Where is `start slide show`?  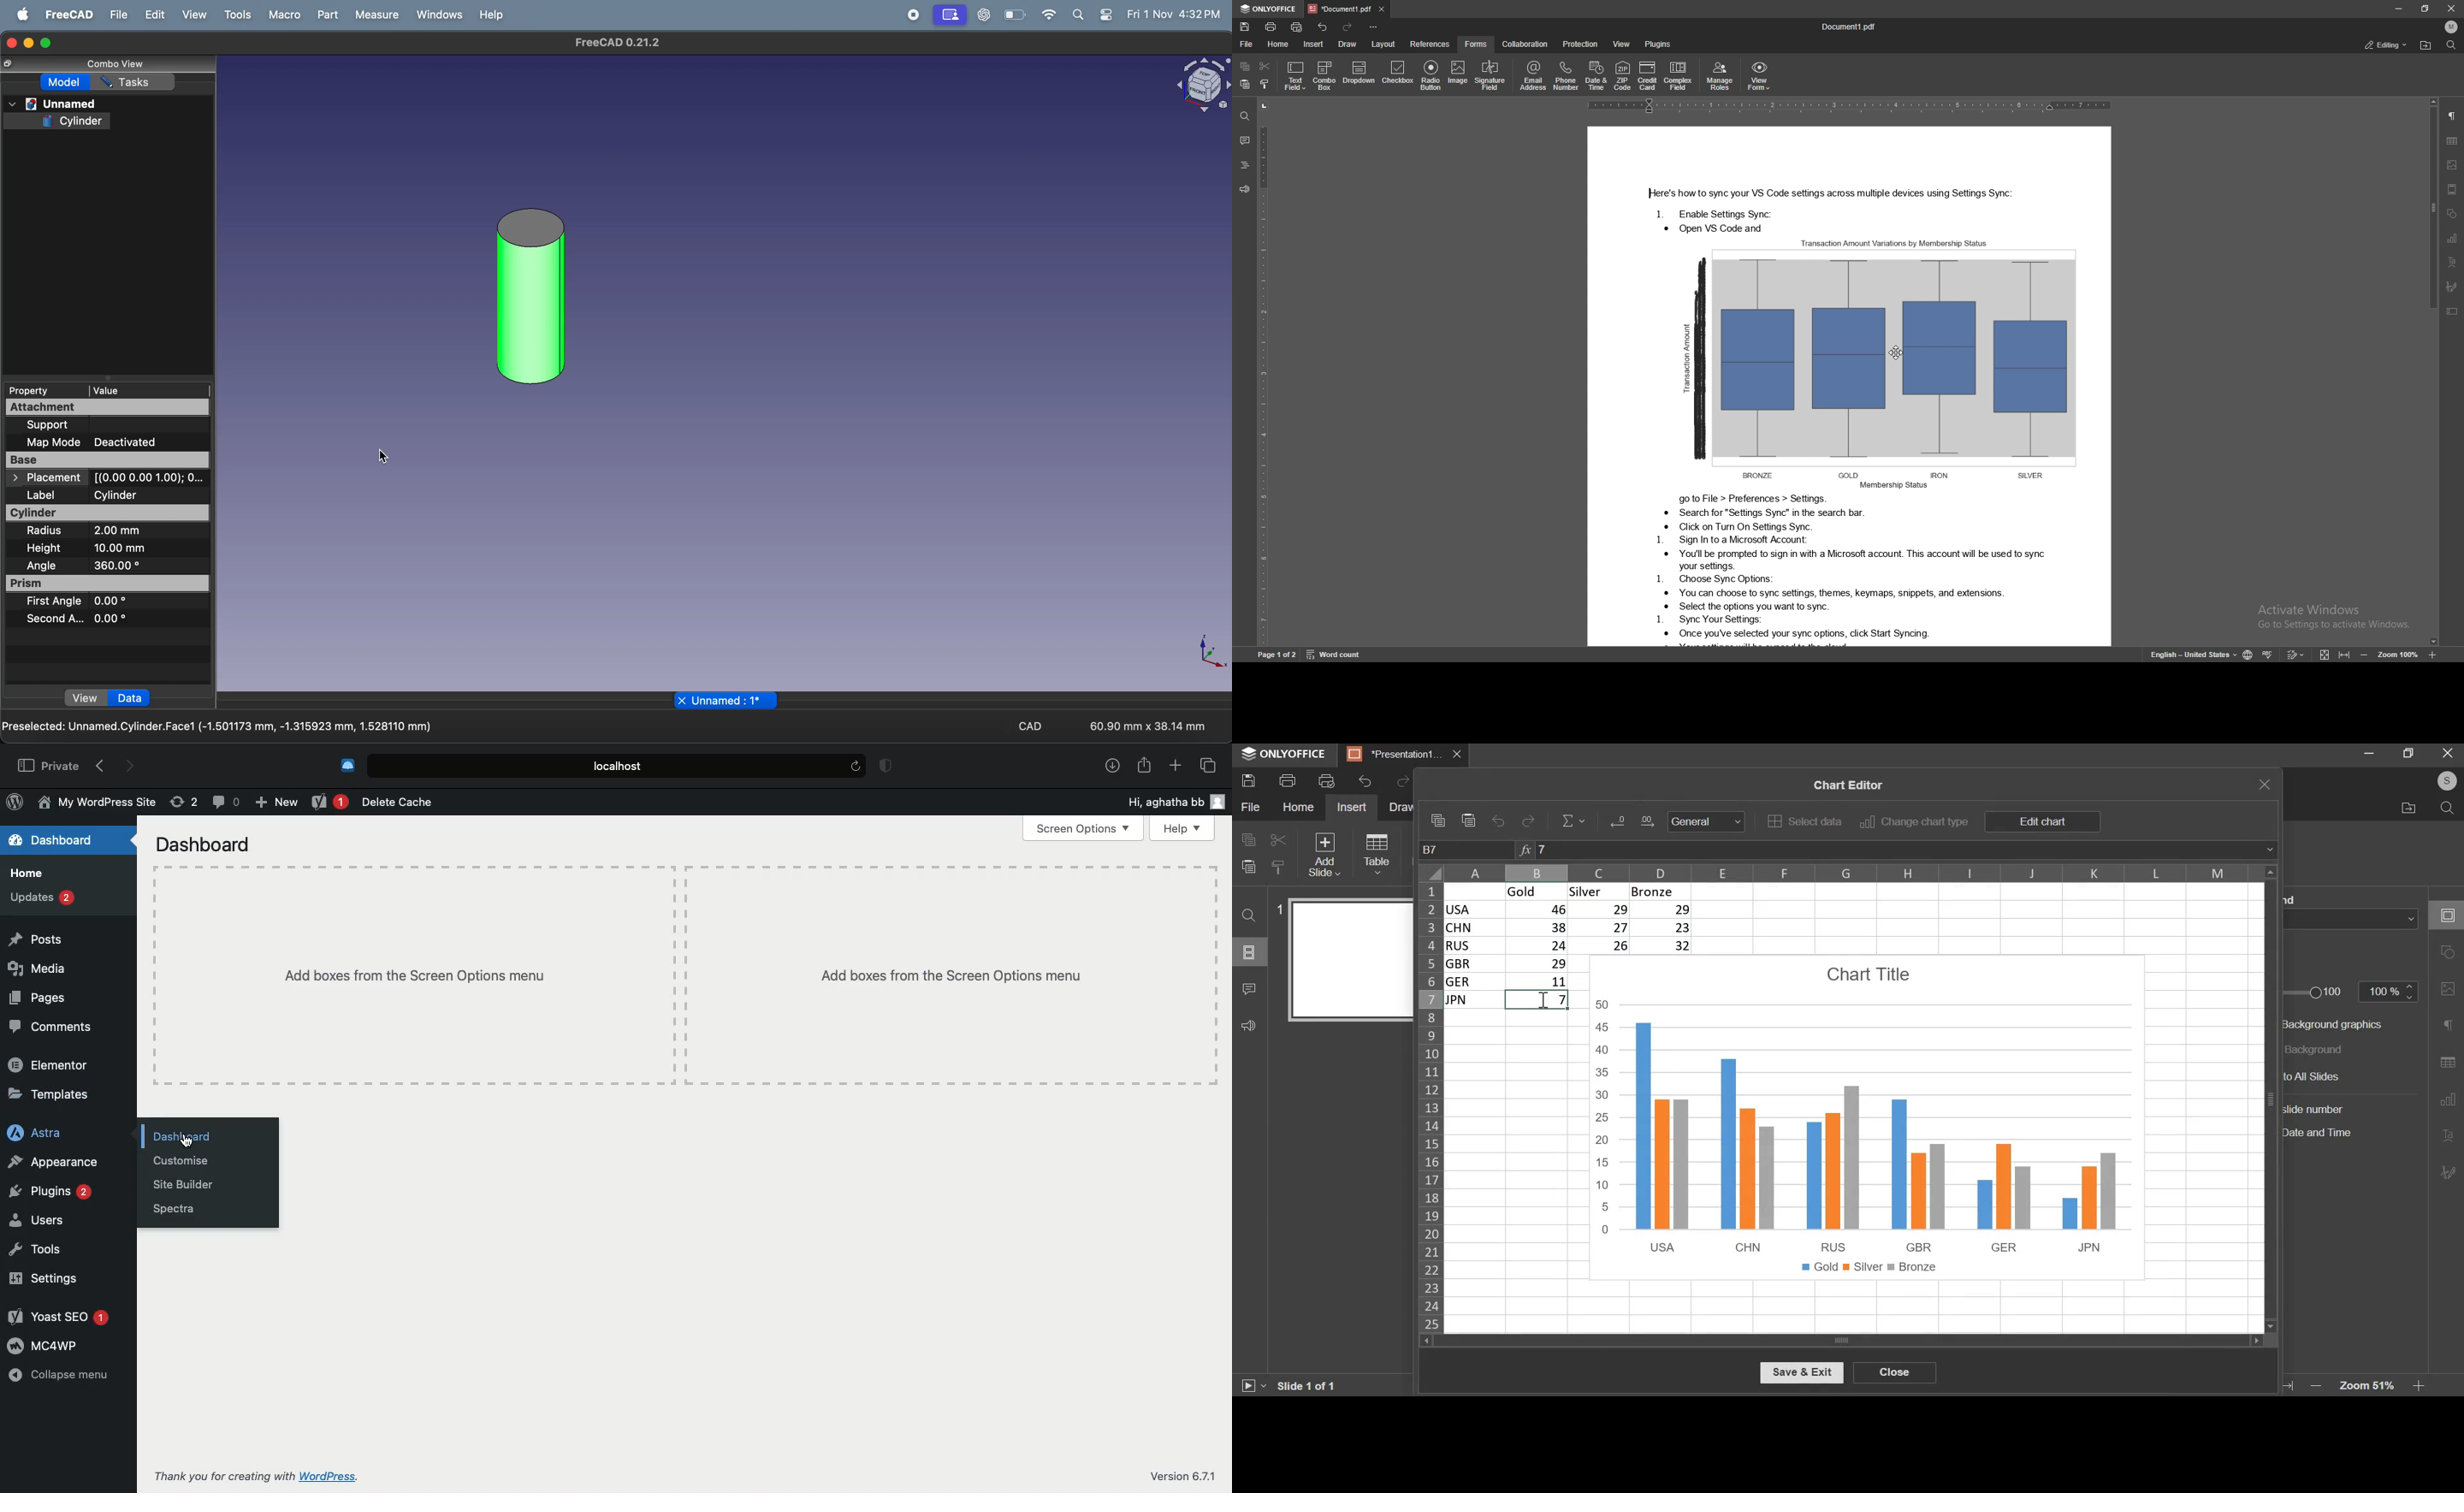
start slide show is located at coordinates (1252, 1387).